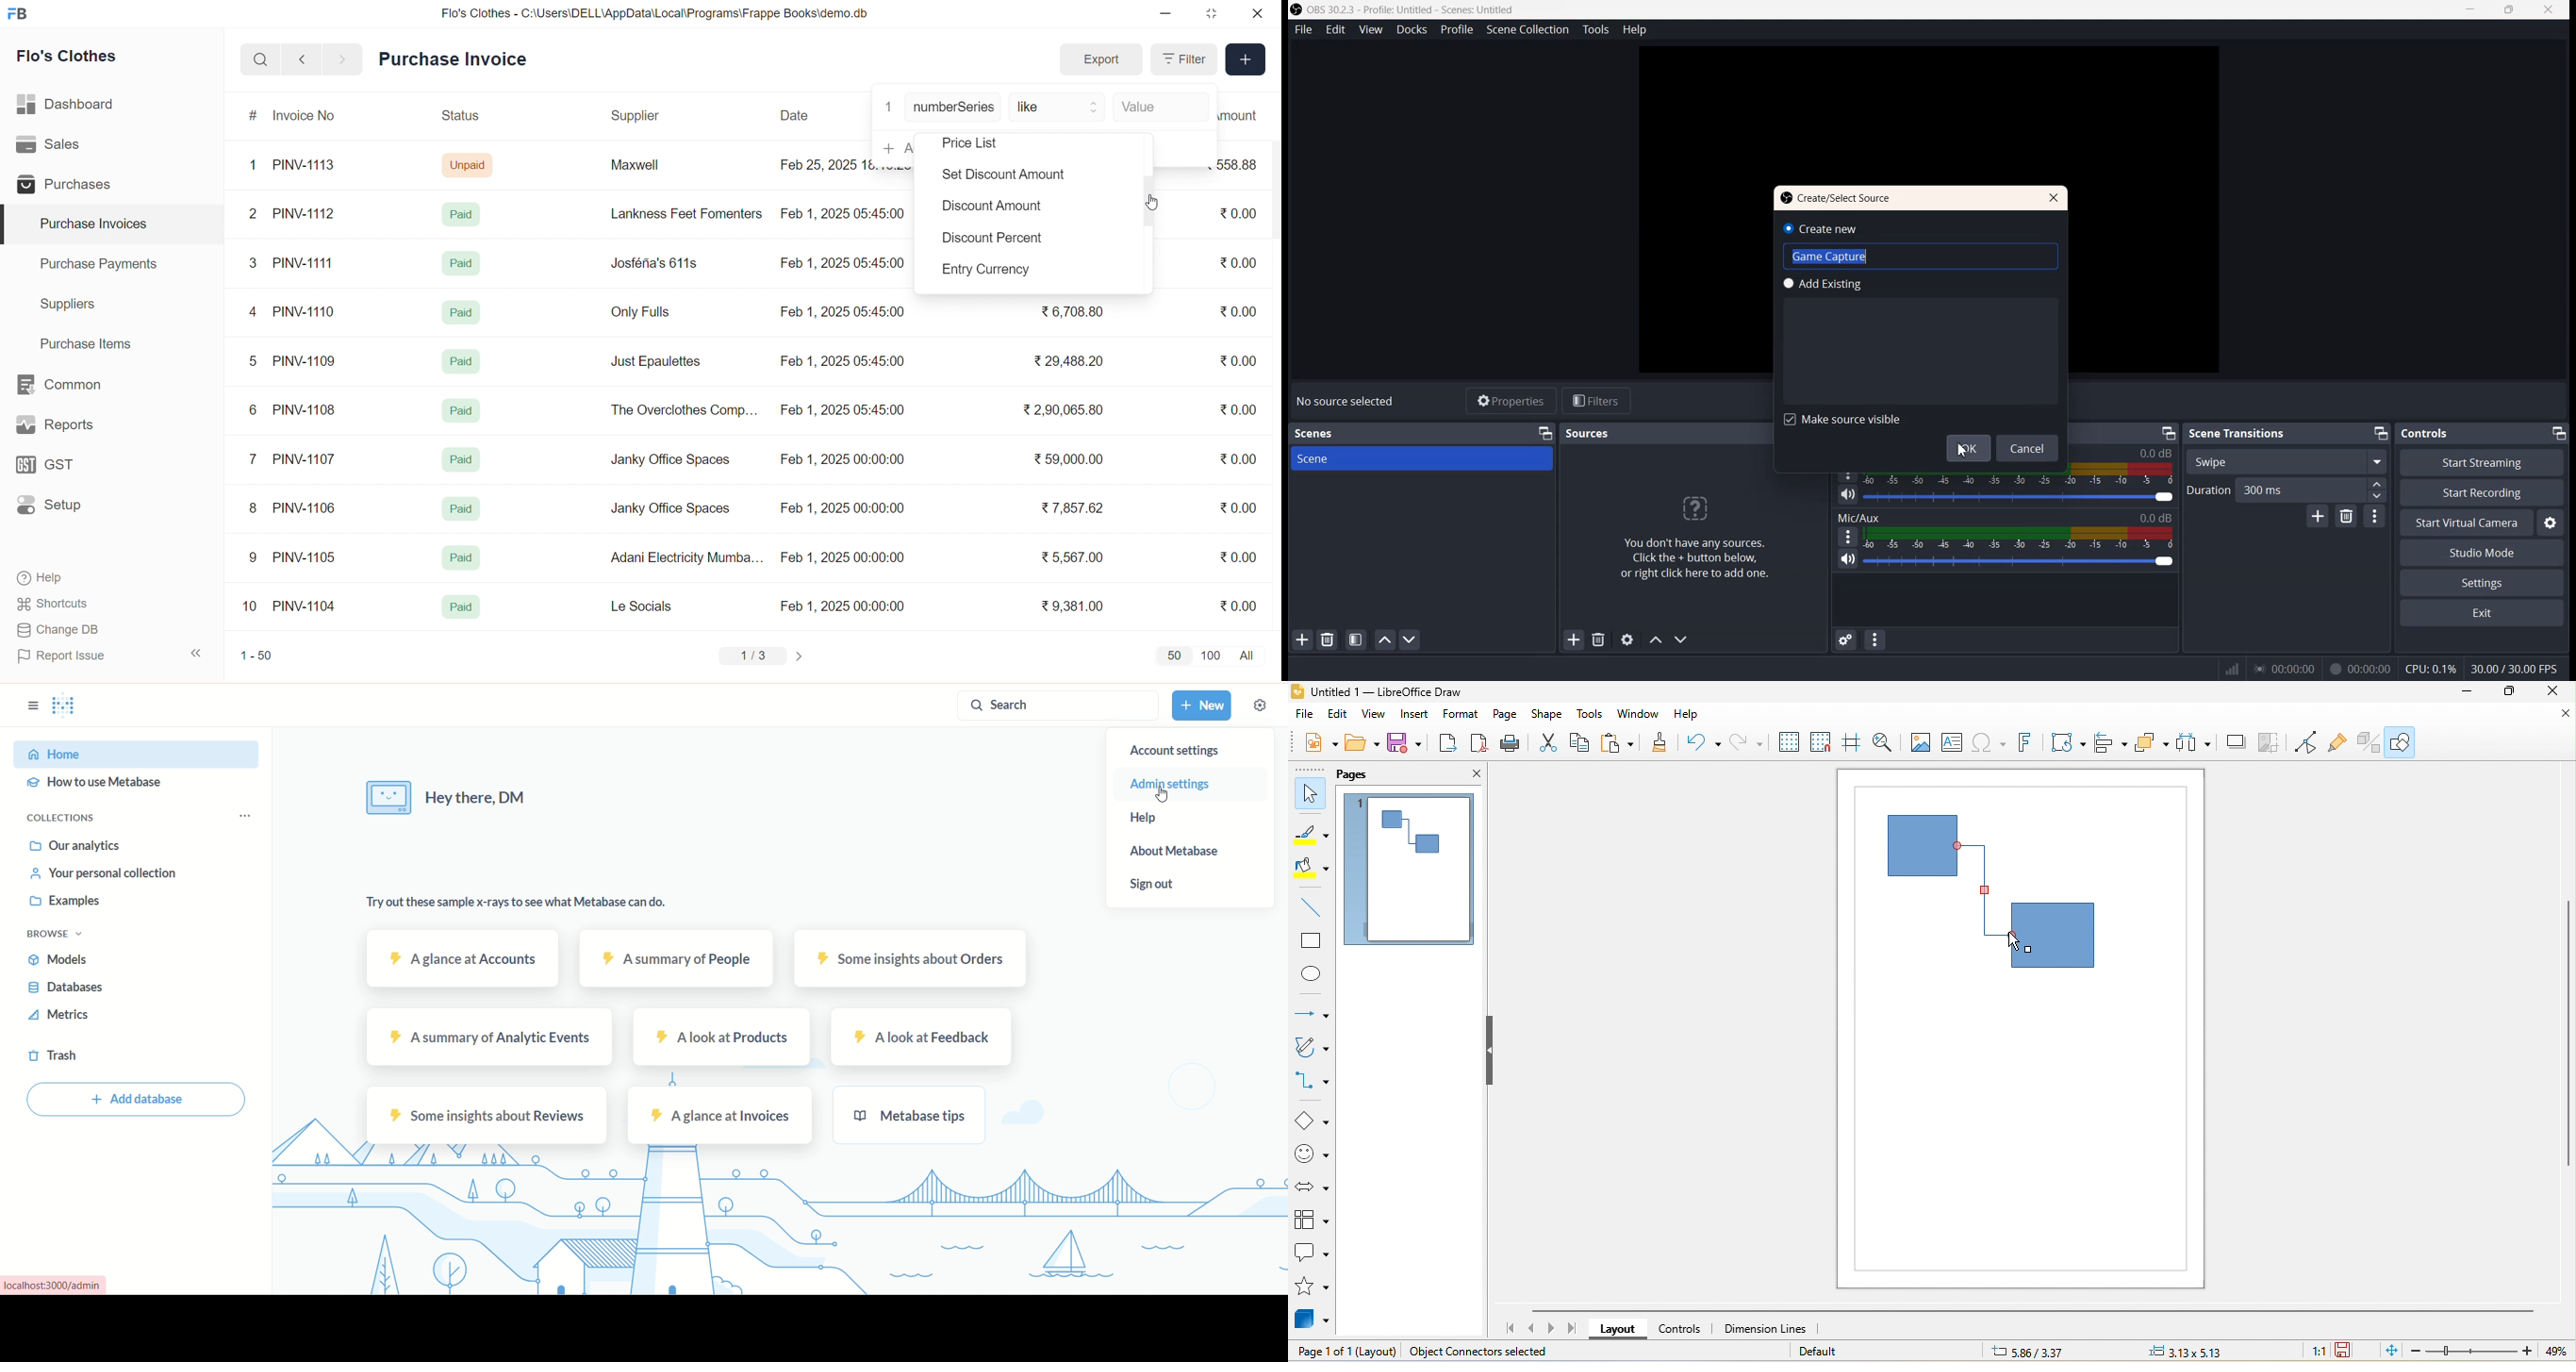 Image resolution: width=2576 pixels, height=1372 pixels. What do you see at coordinates (1510, 400) in the screenshot?
I see `Properties` at bounding box center [1510, 400].